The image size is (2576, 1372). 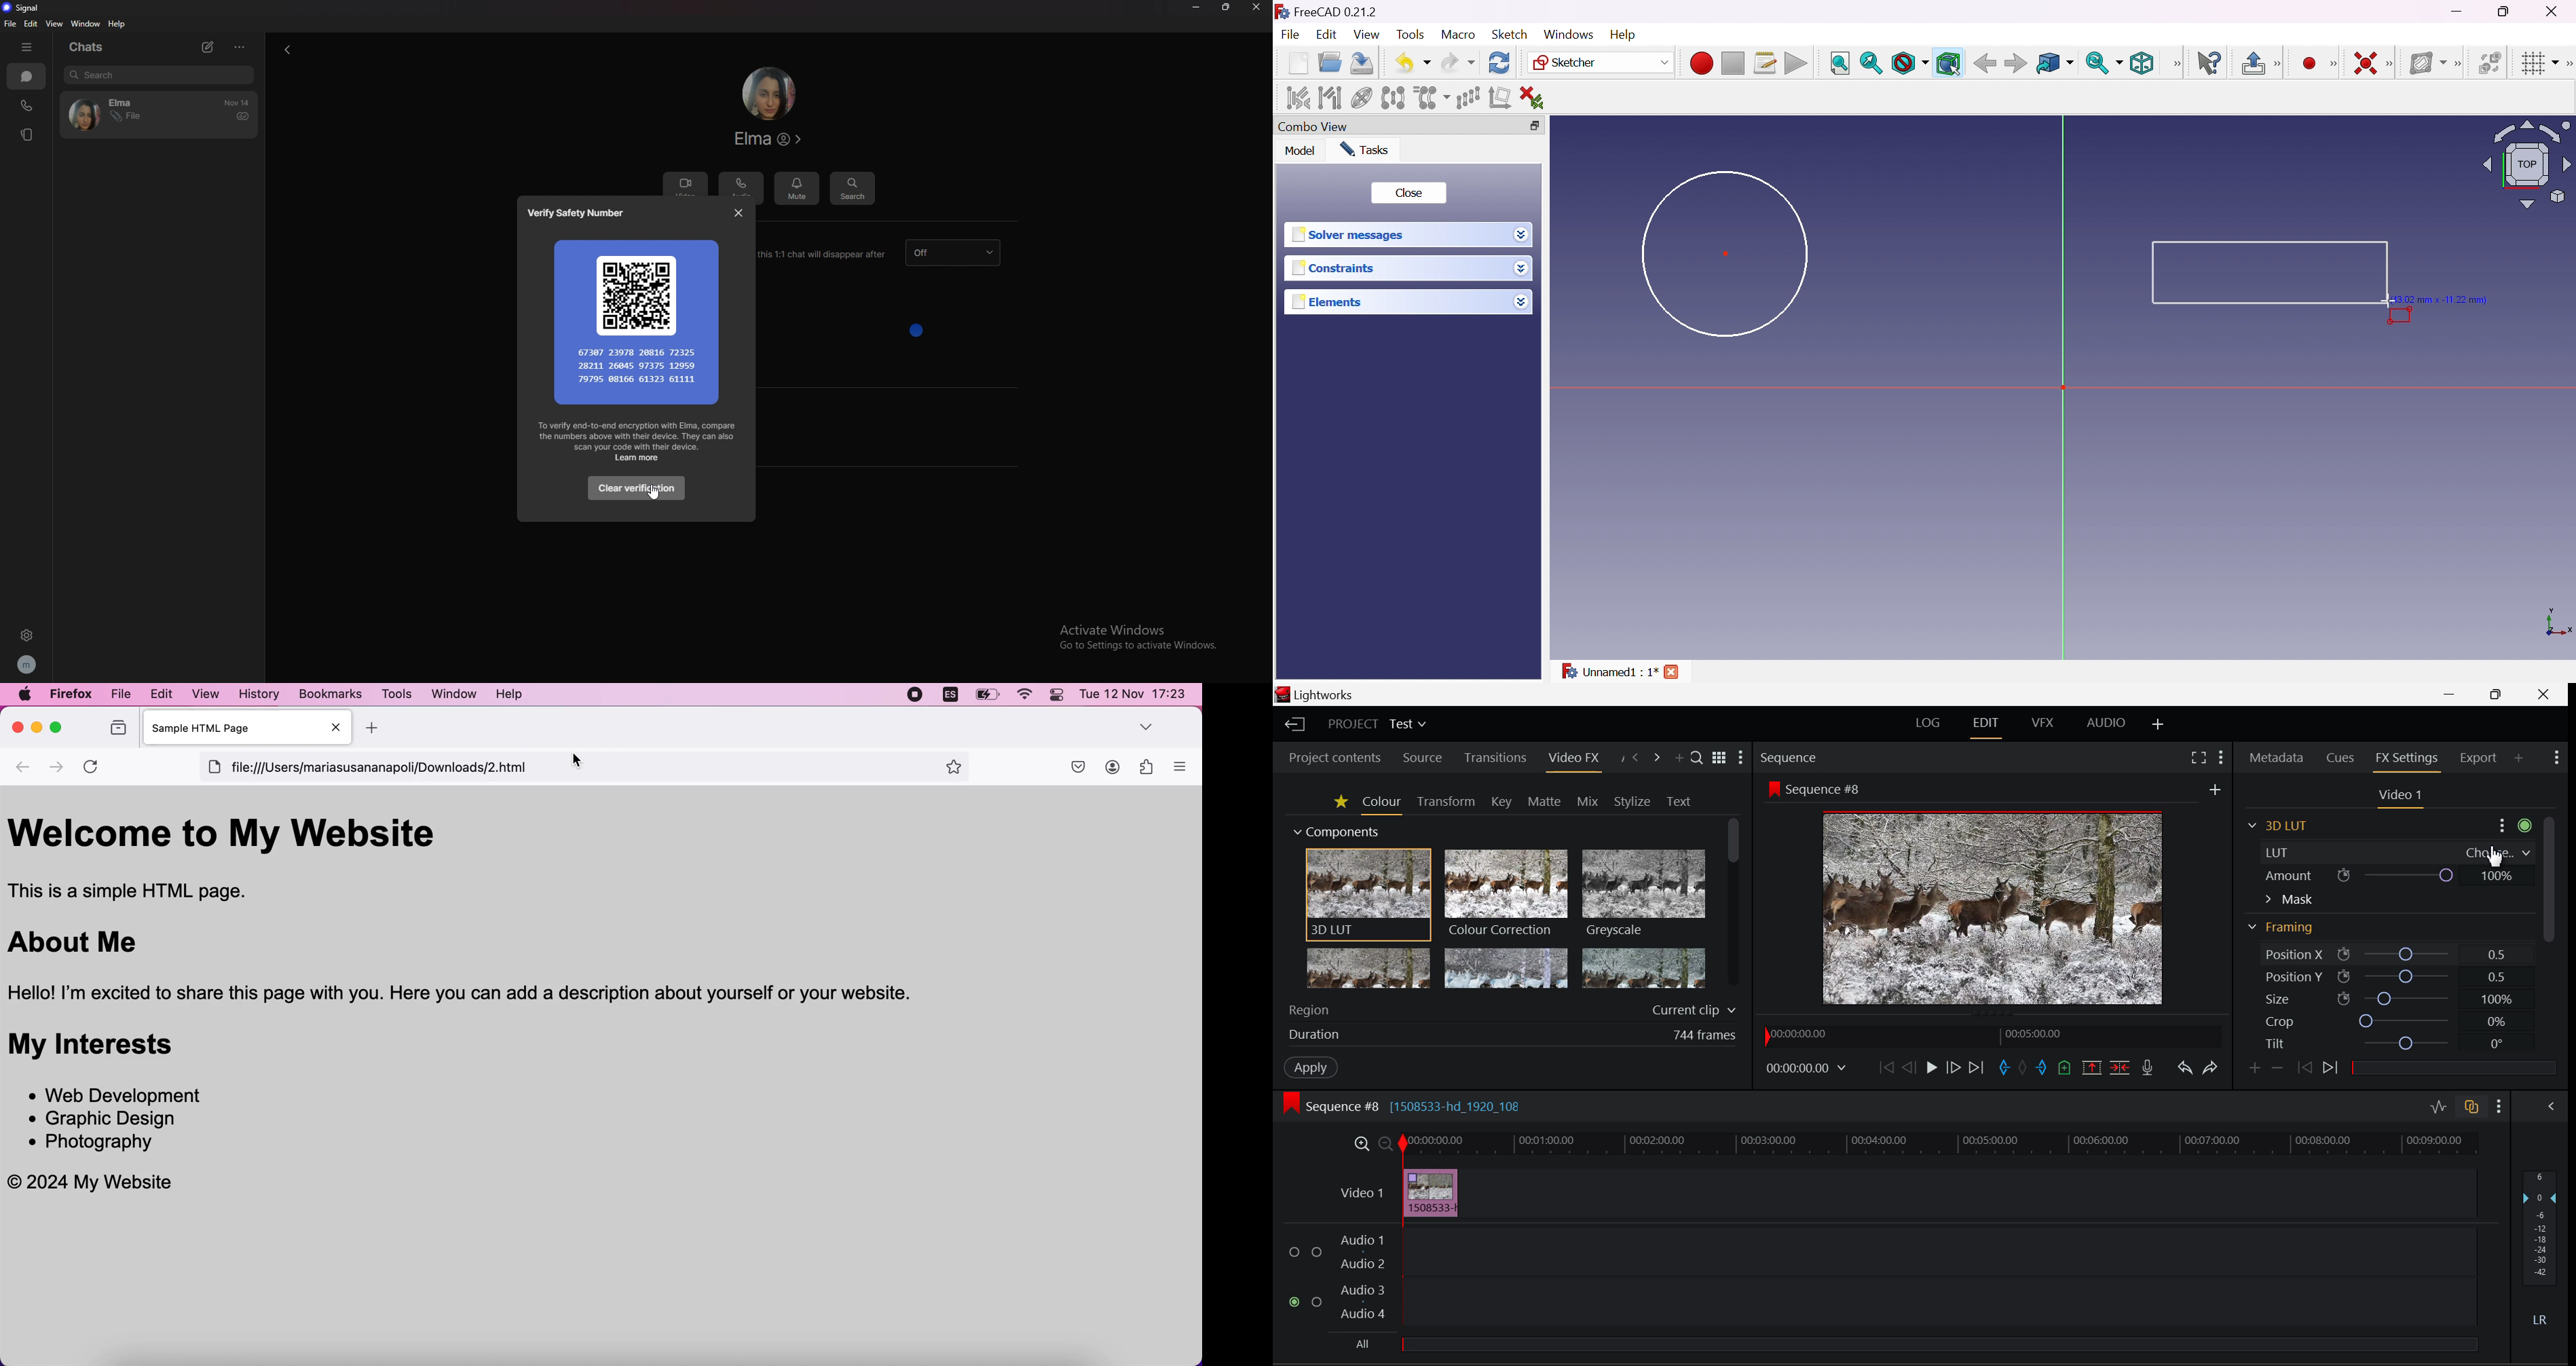 What do you see at coordinates (452, 696) in the screenshot?
I see `window` at bounding box center [452, 696].